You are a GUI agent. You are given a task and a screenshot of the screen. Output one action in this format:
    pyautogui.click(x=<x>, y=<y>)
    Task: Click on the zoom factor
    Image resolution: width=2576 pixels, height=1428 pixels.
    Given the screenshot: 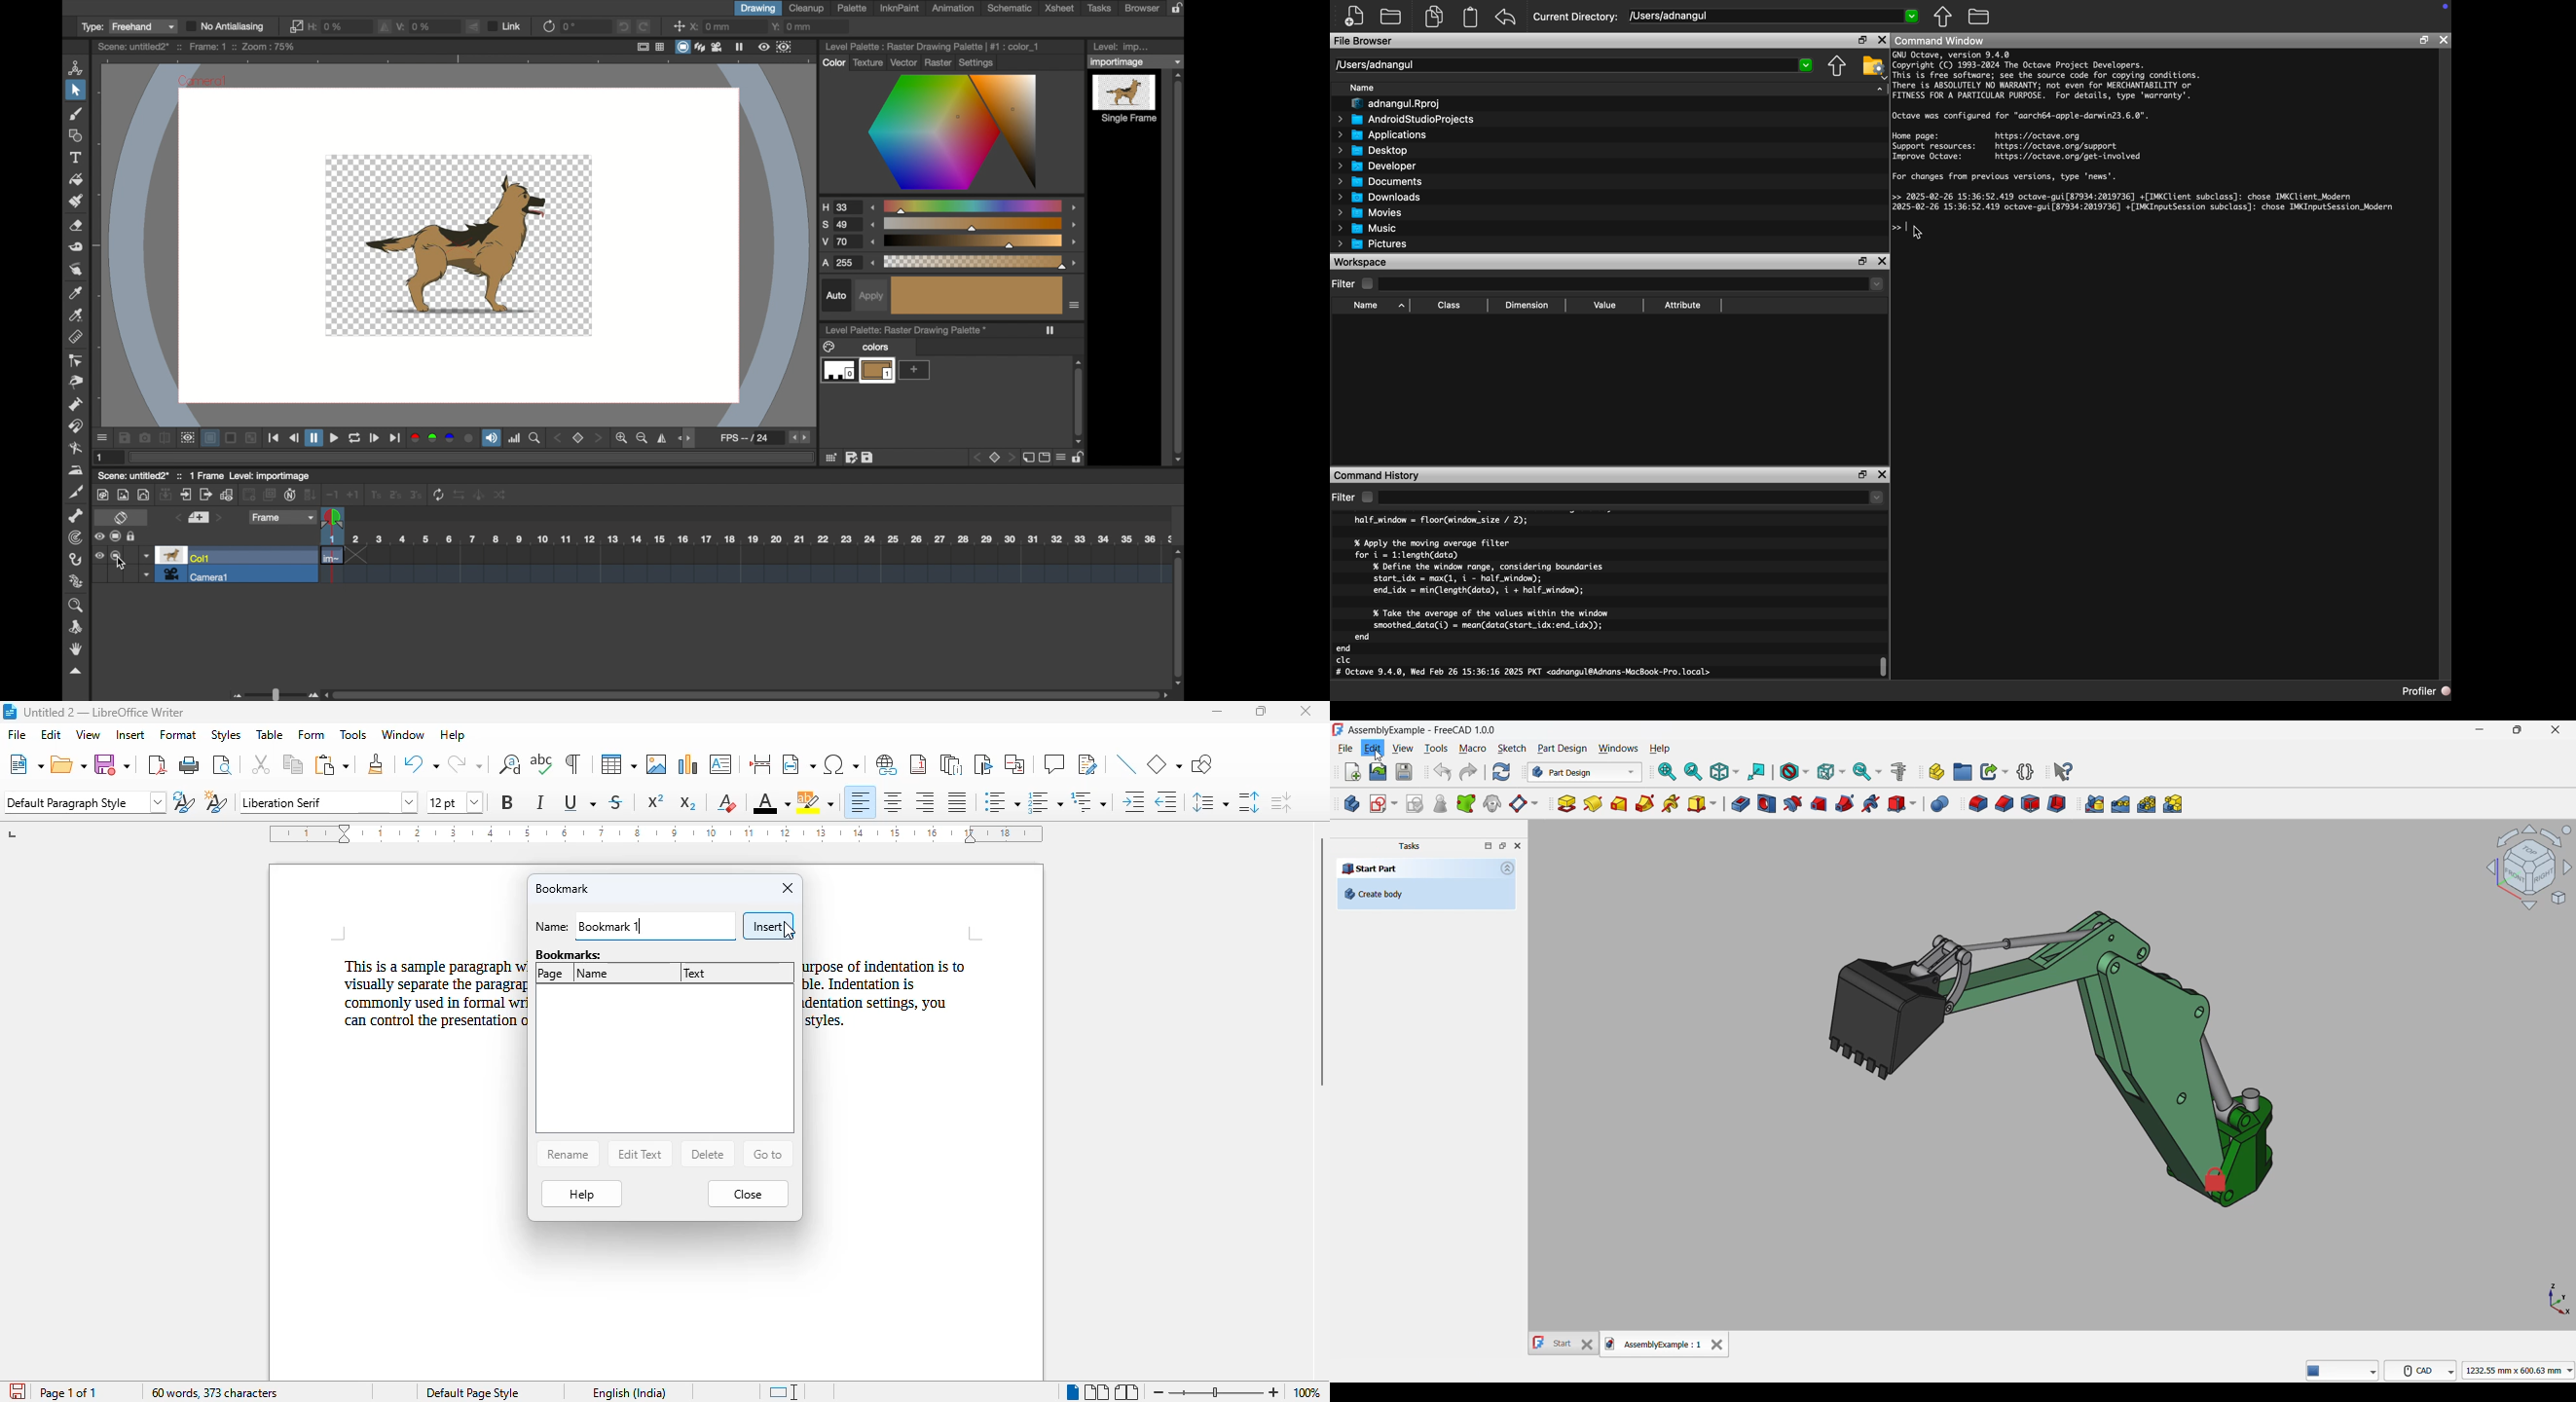 What is the action you would take?
    pyautogui.click(x=1306, y=1392)
    